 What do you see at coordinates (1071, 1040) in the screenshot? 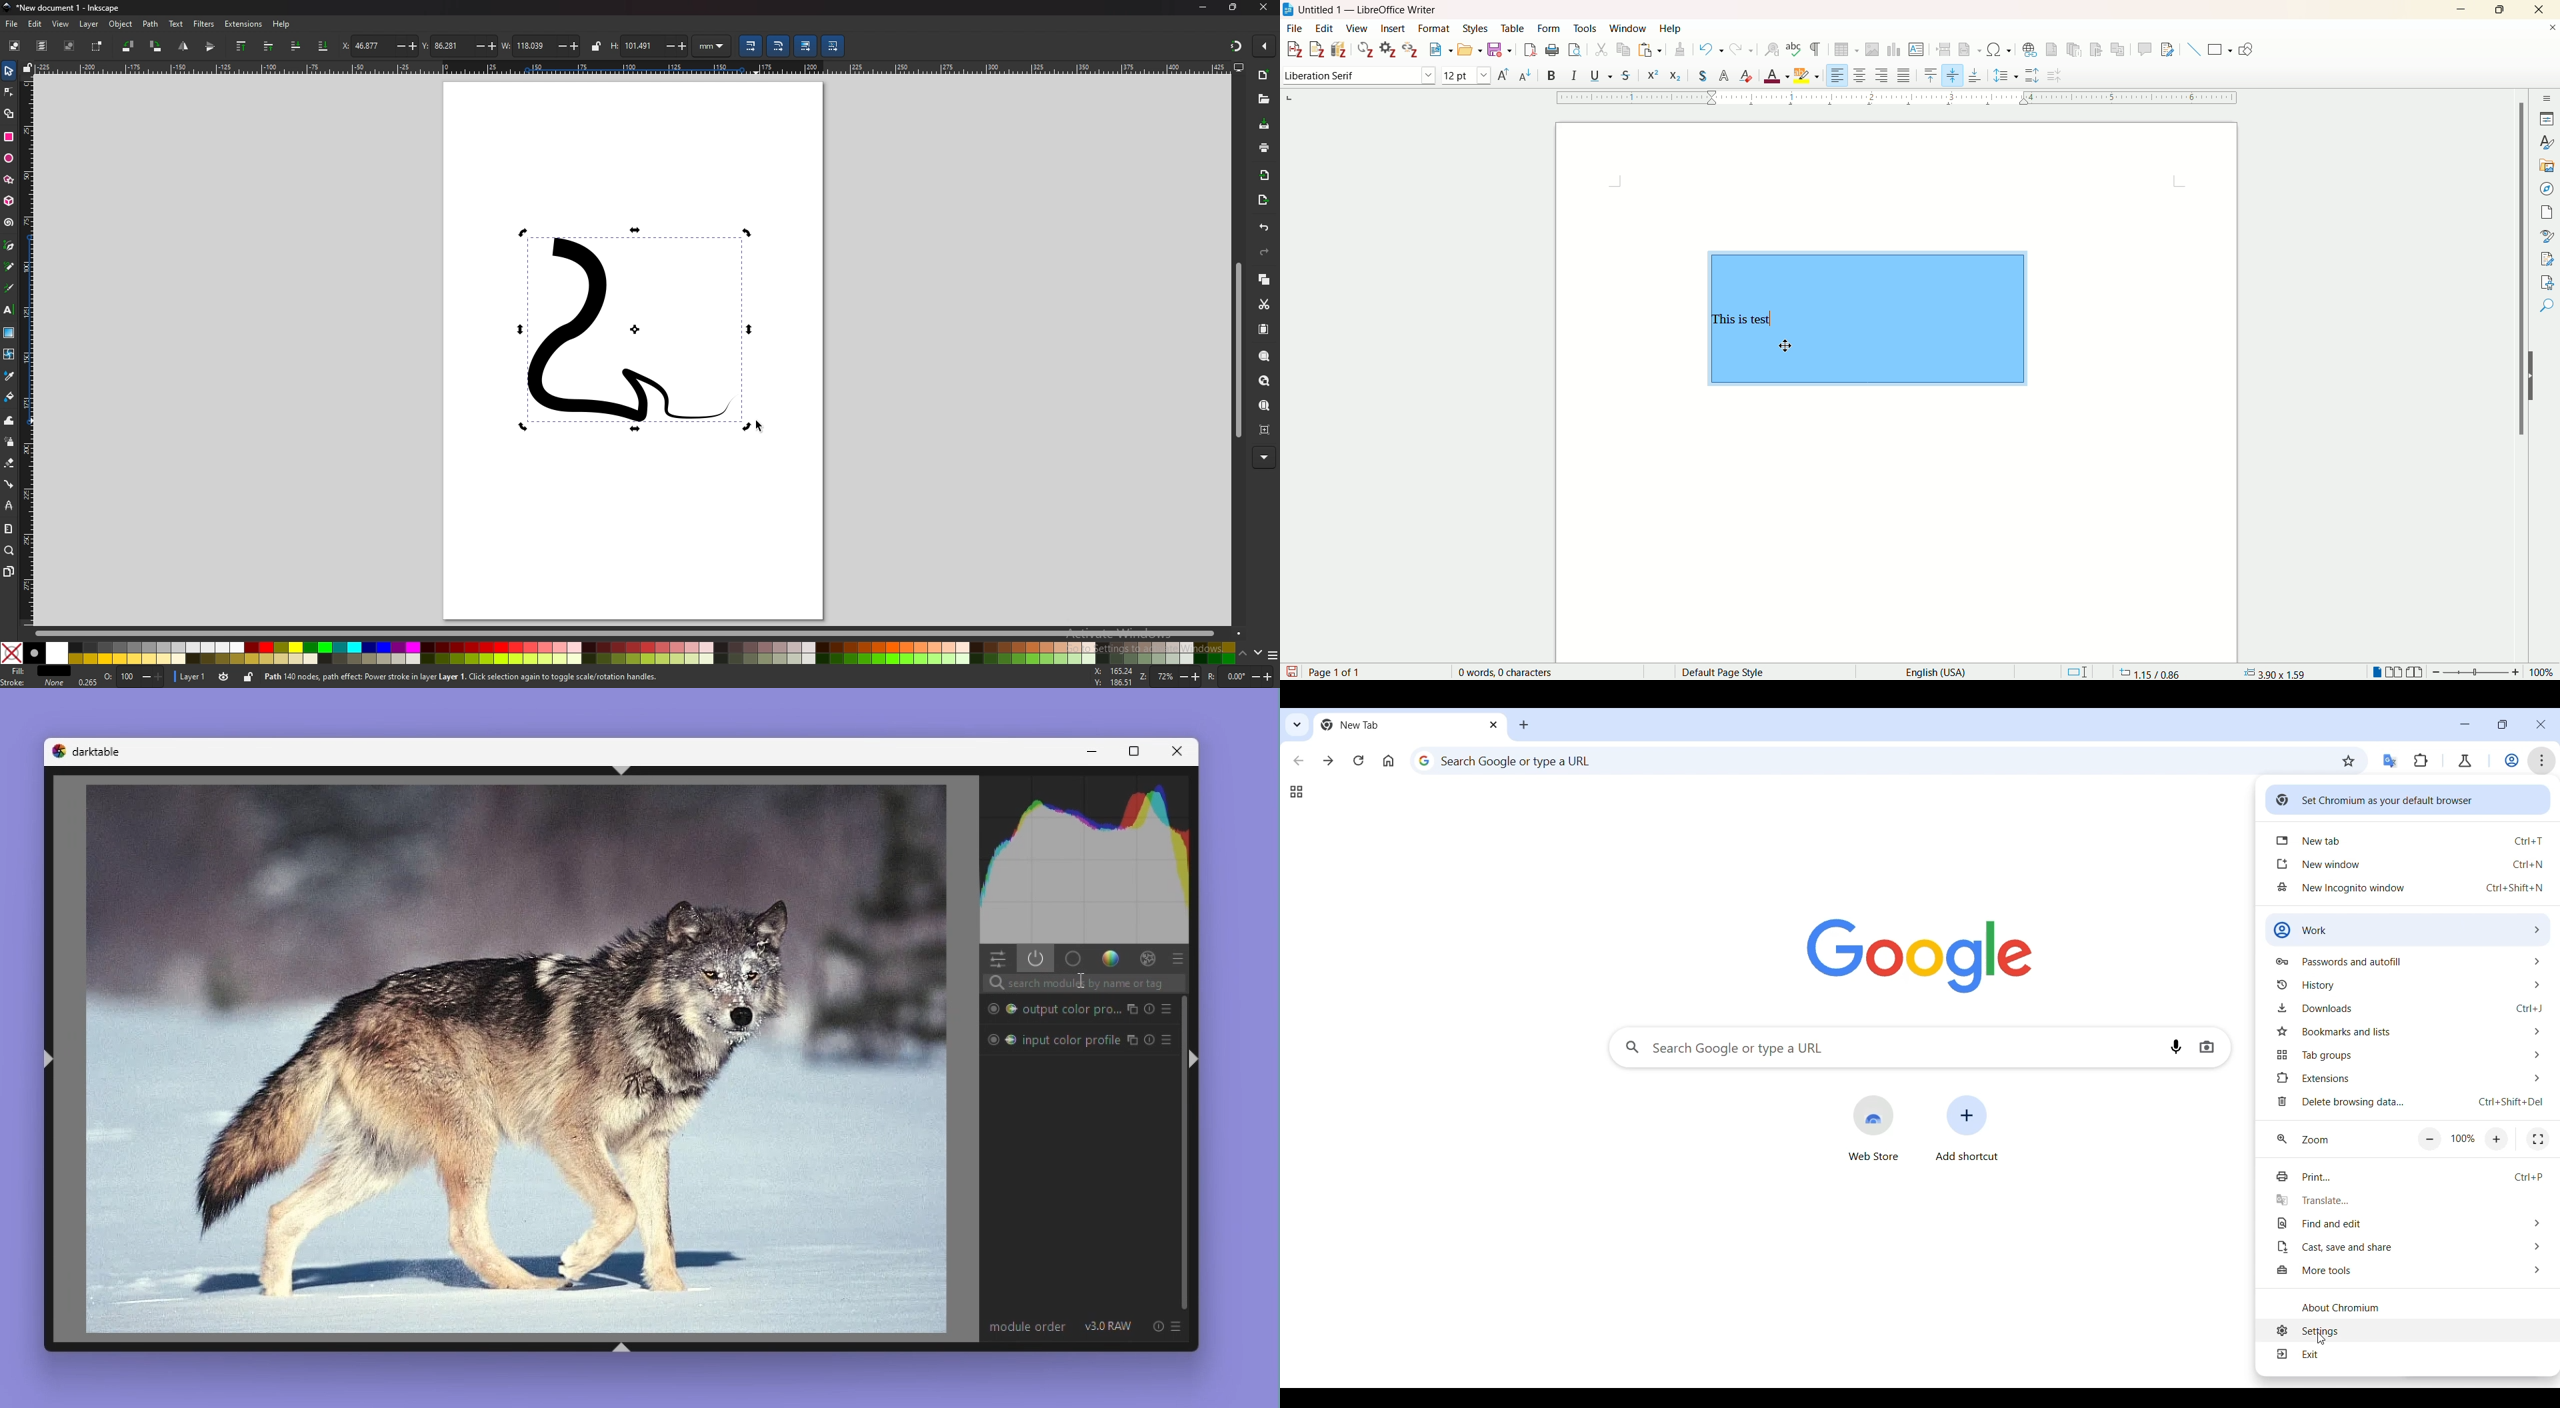
I see `input color profile` at bounding box center [1071, 1040].